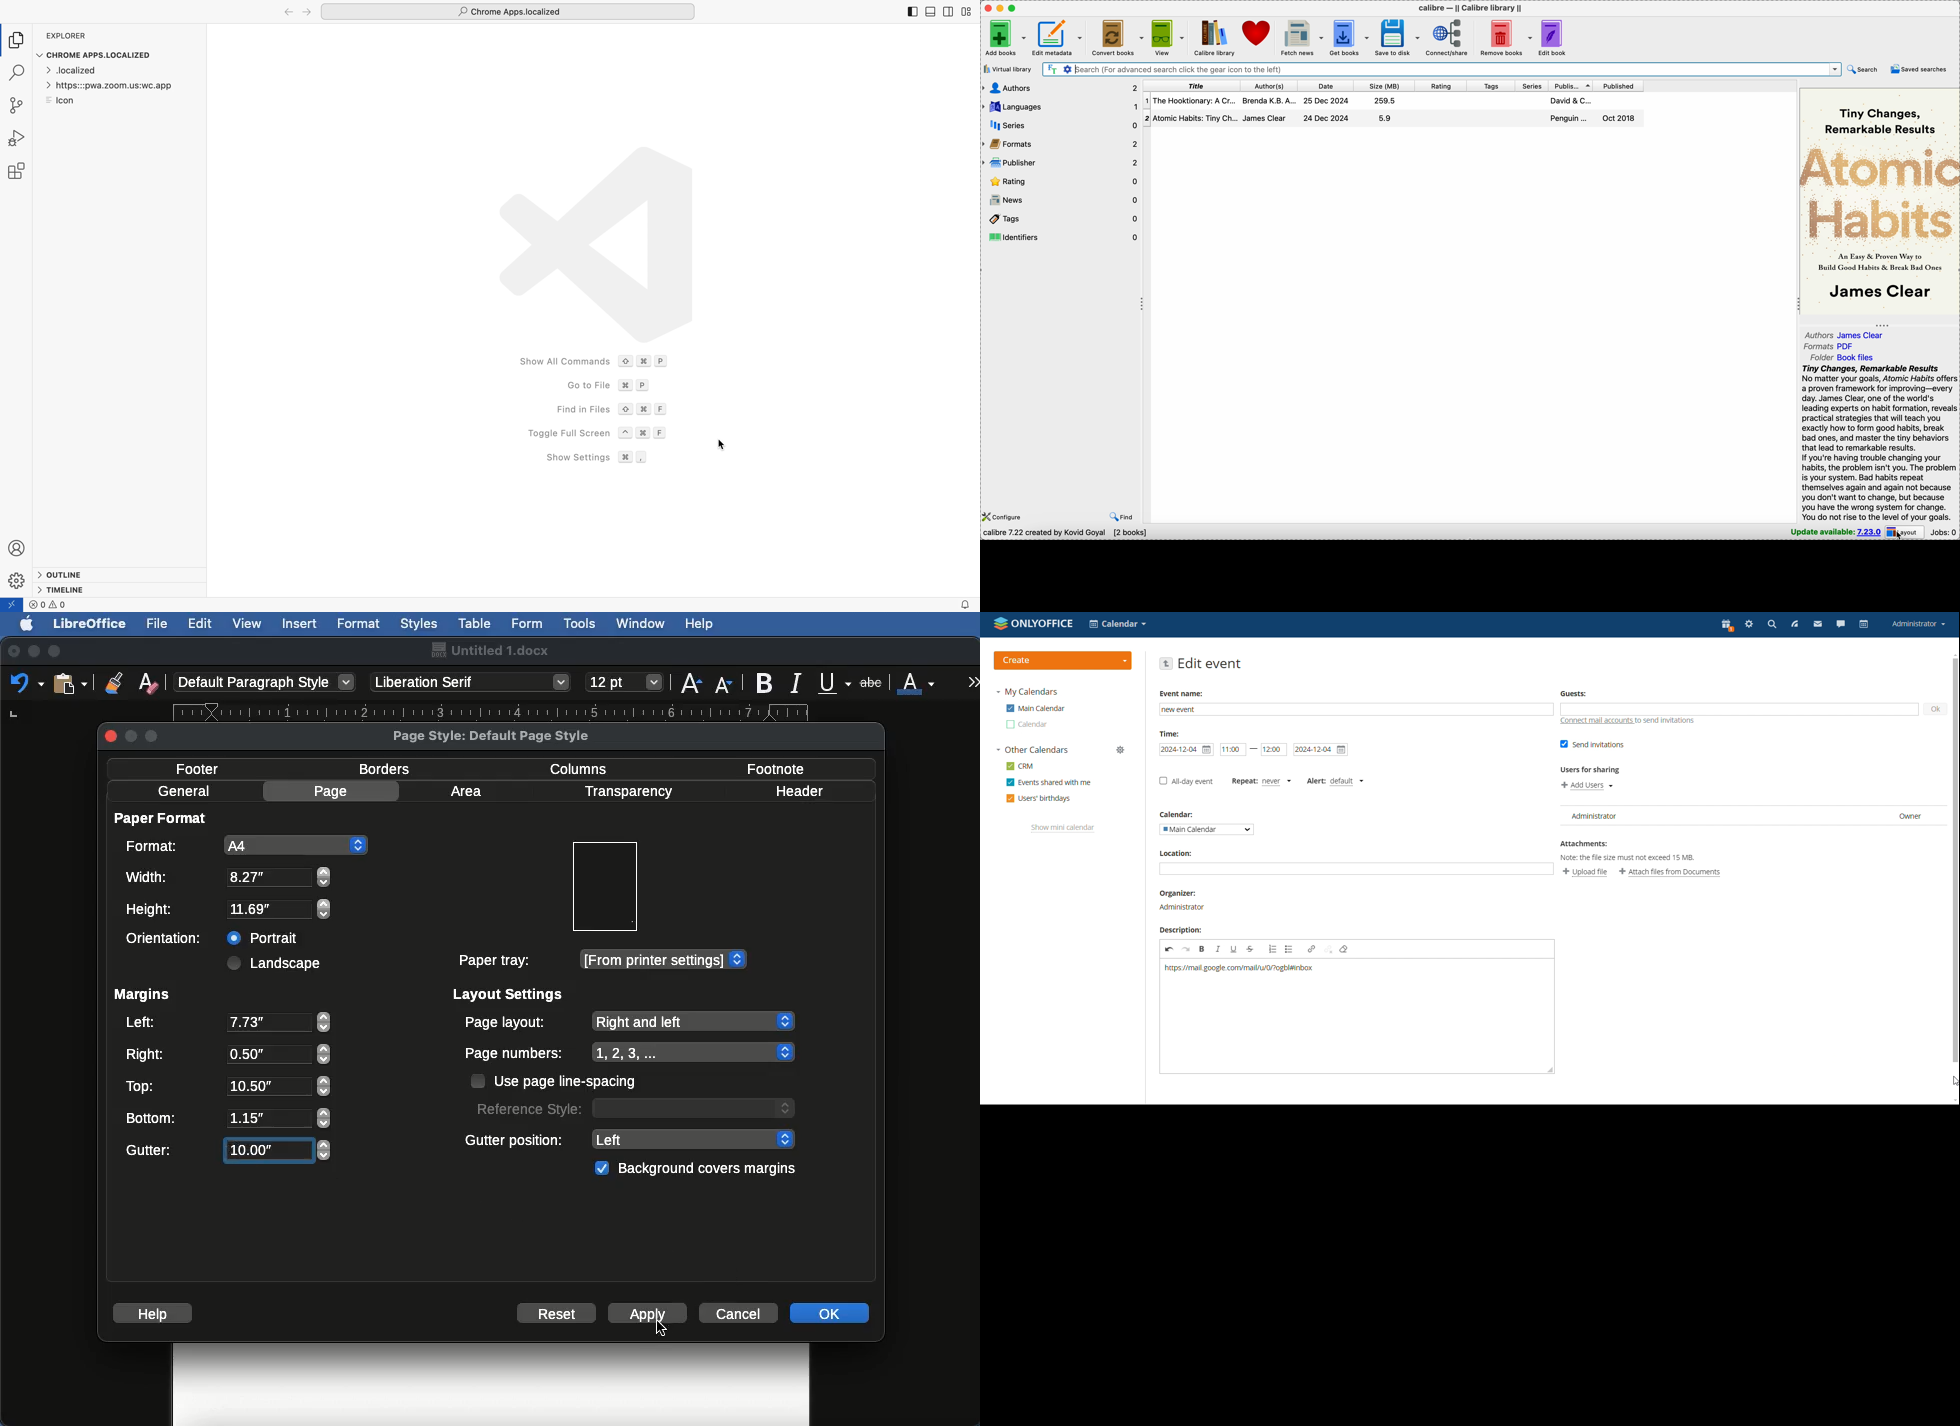  I want to click on Name, so click(489, 650).